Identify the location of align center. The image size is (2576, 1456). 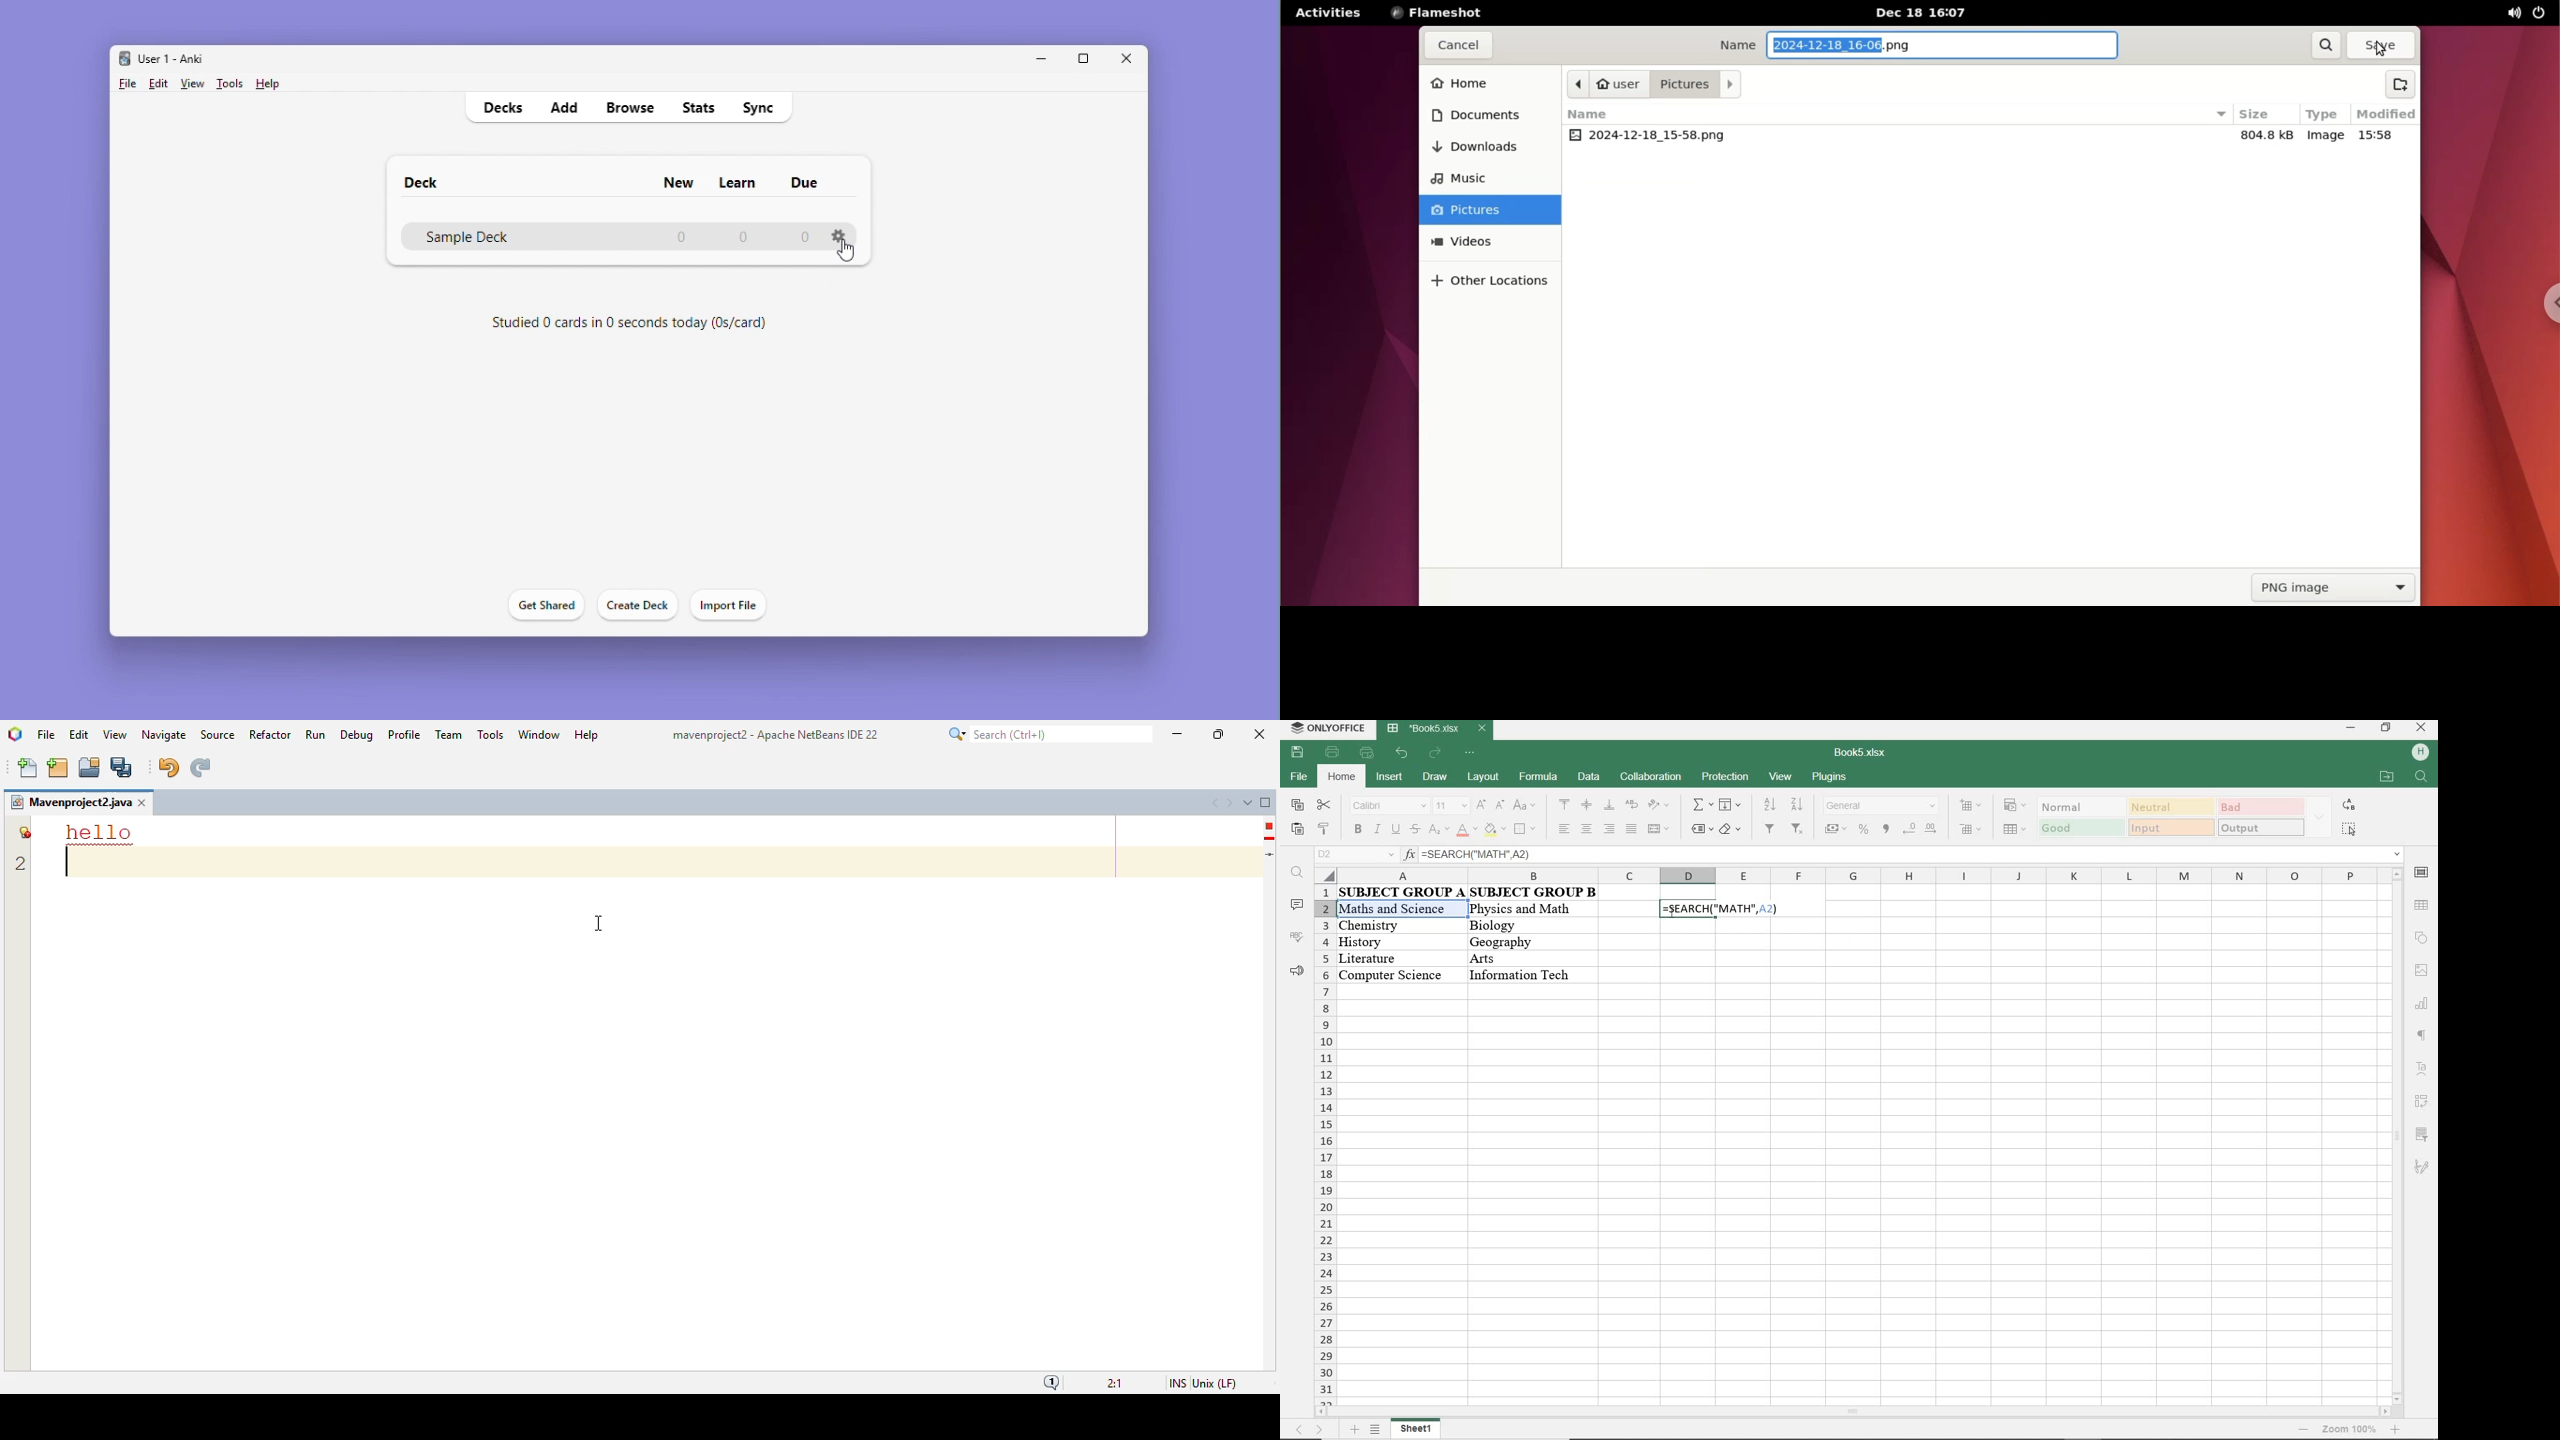
(1586, 828).